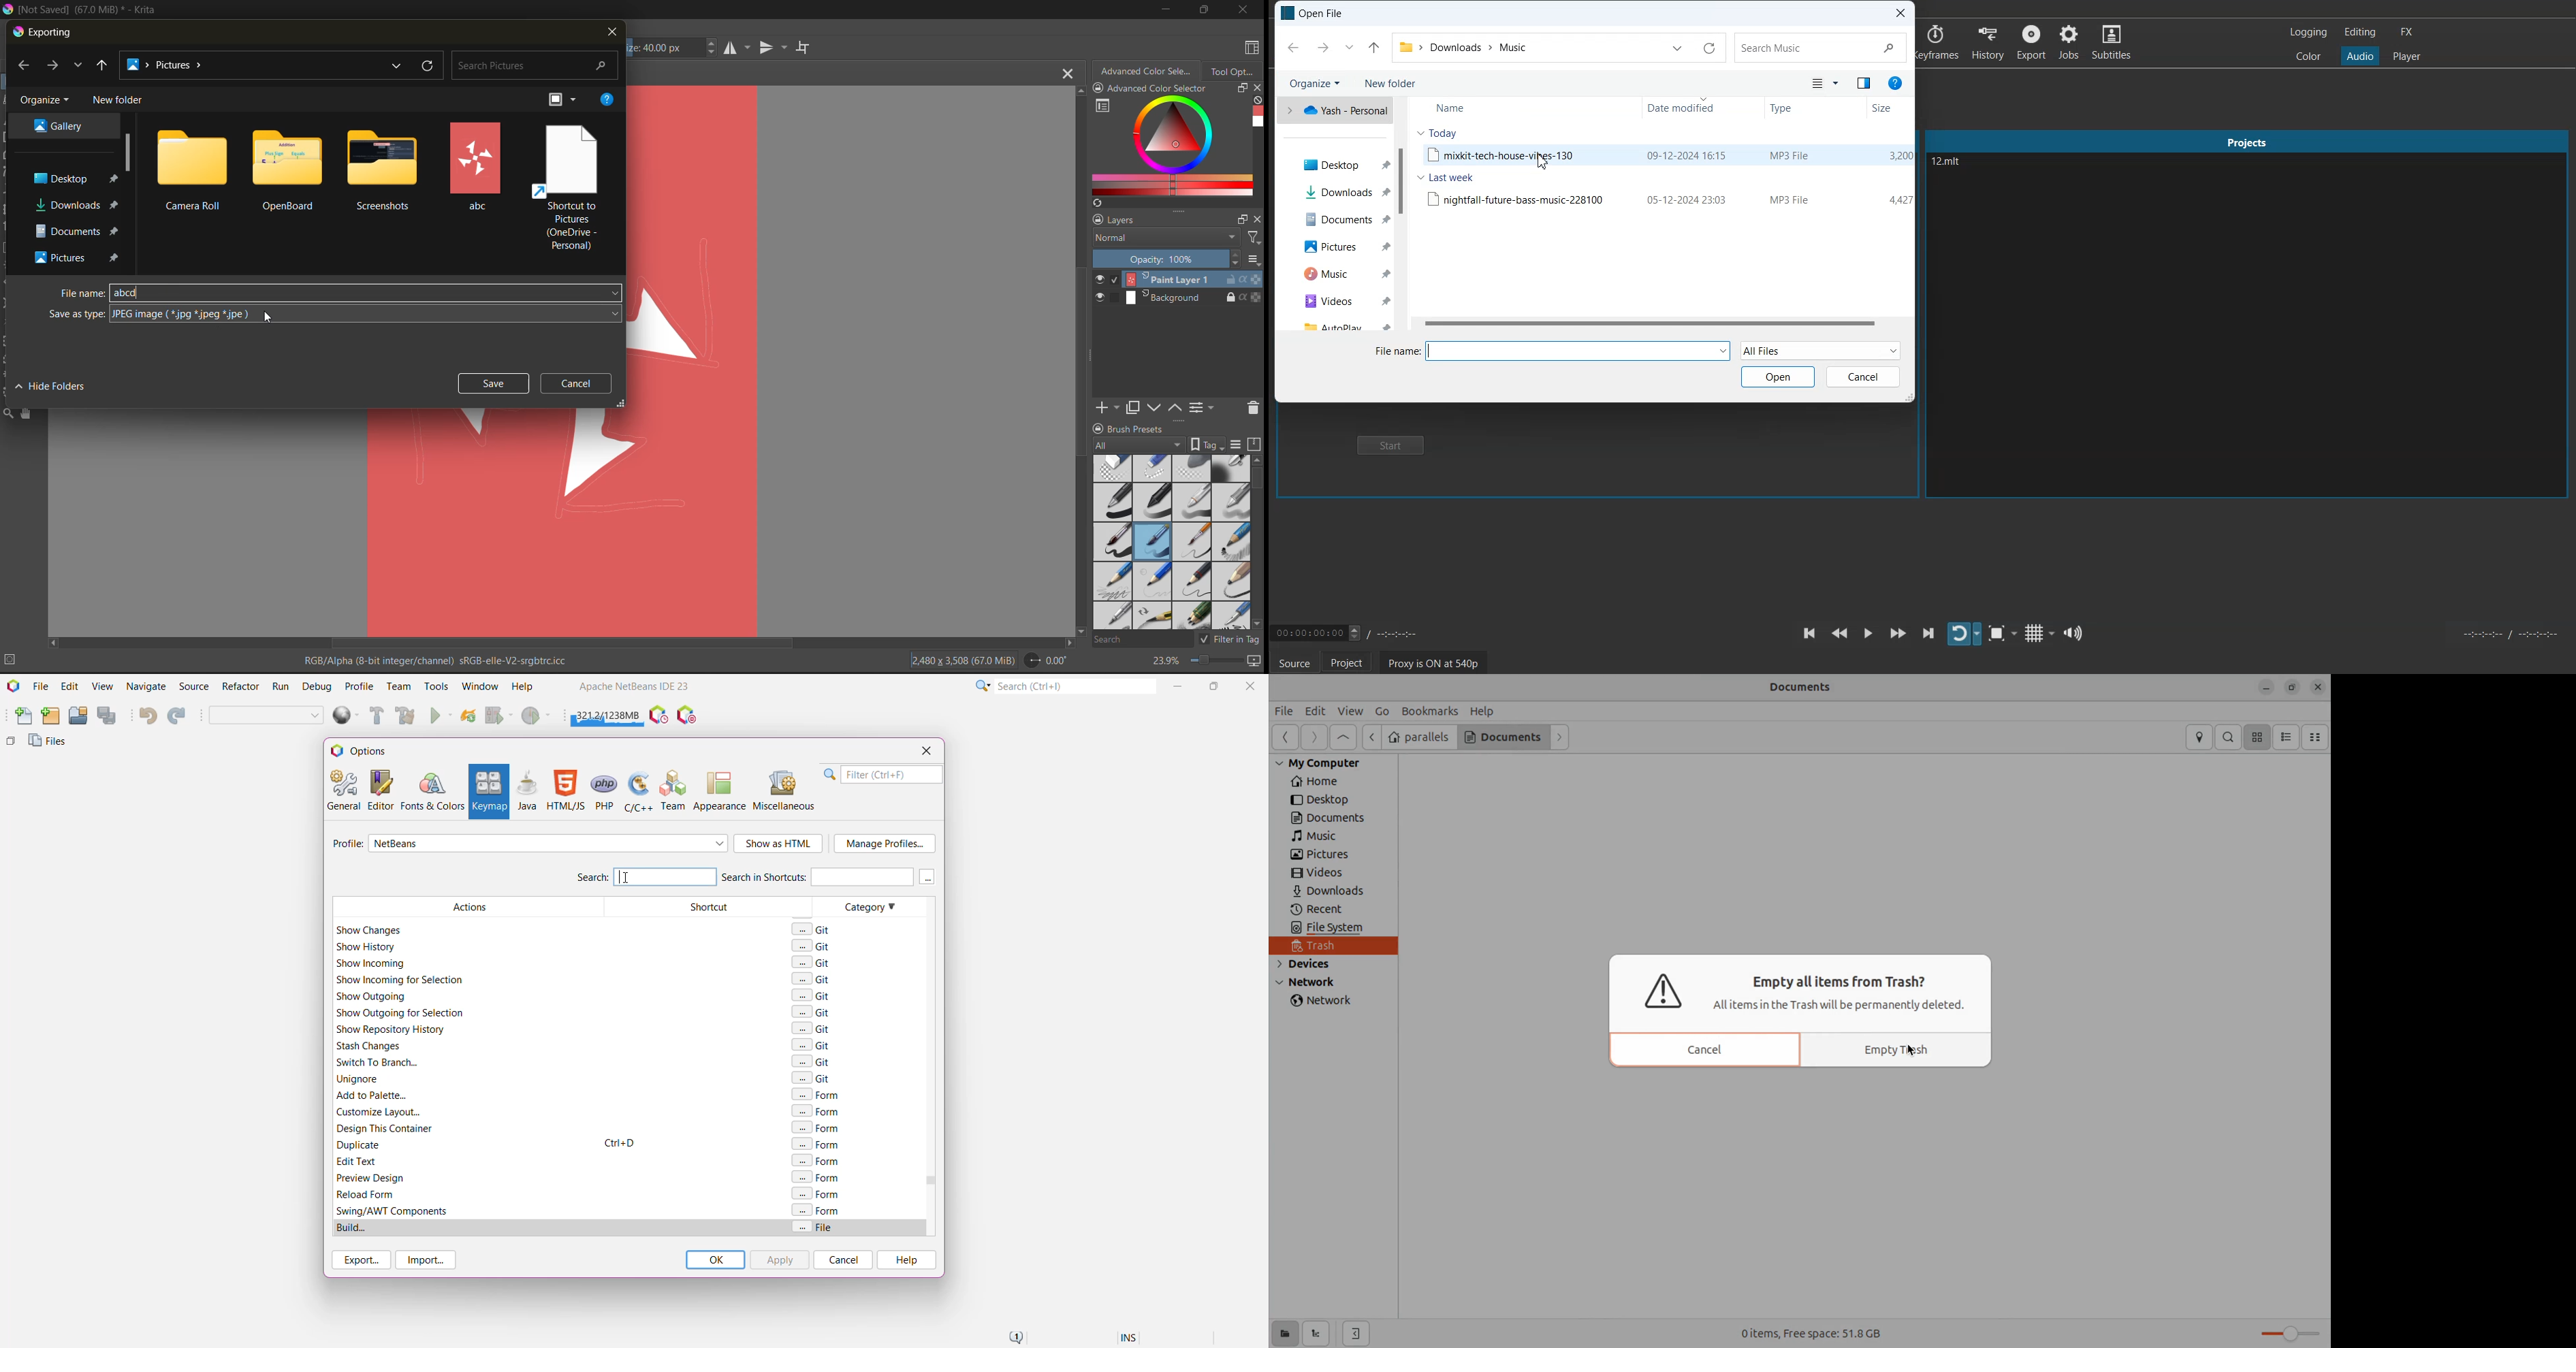 This screenshot has width=2576, height=1372. I want to click on Clean and Build Main Project, so click(408, 717).